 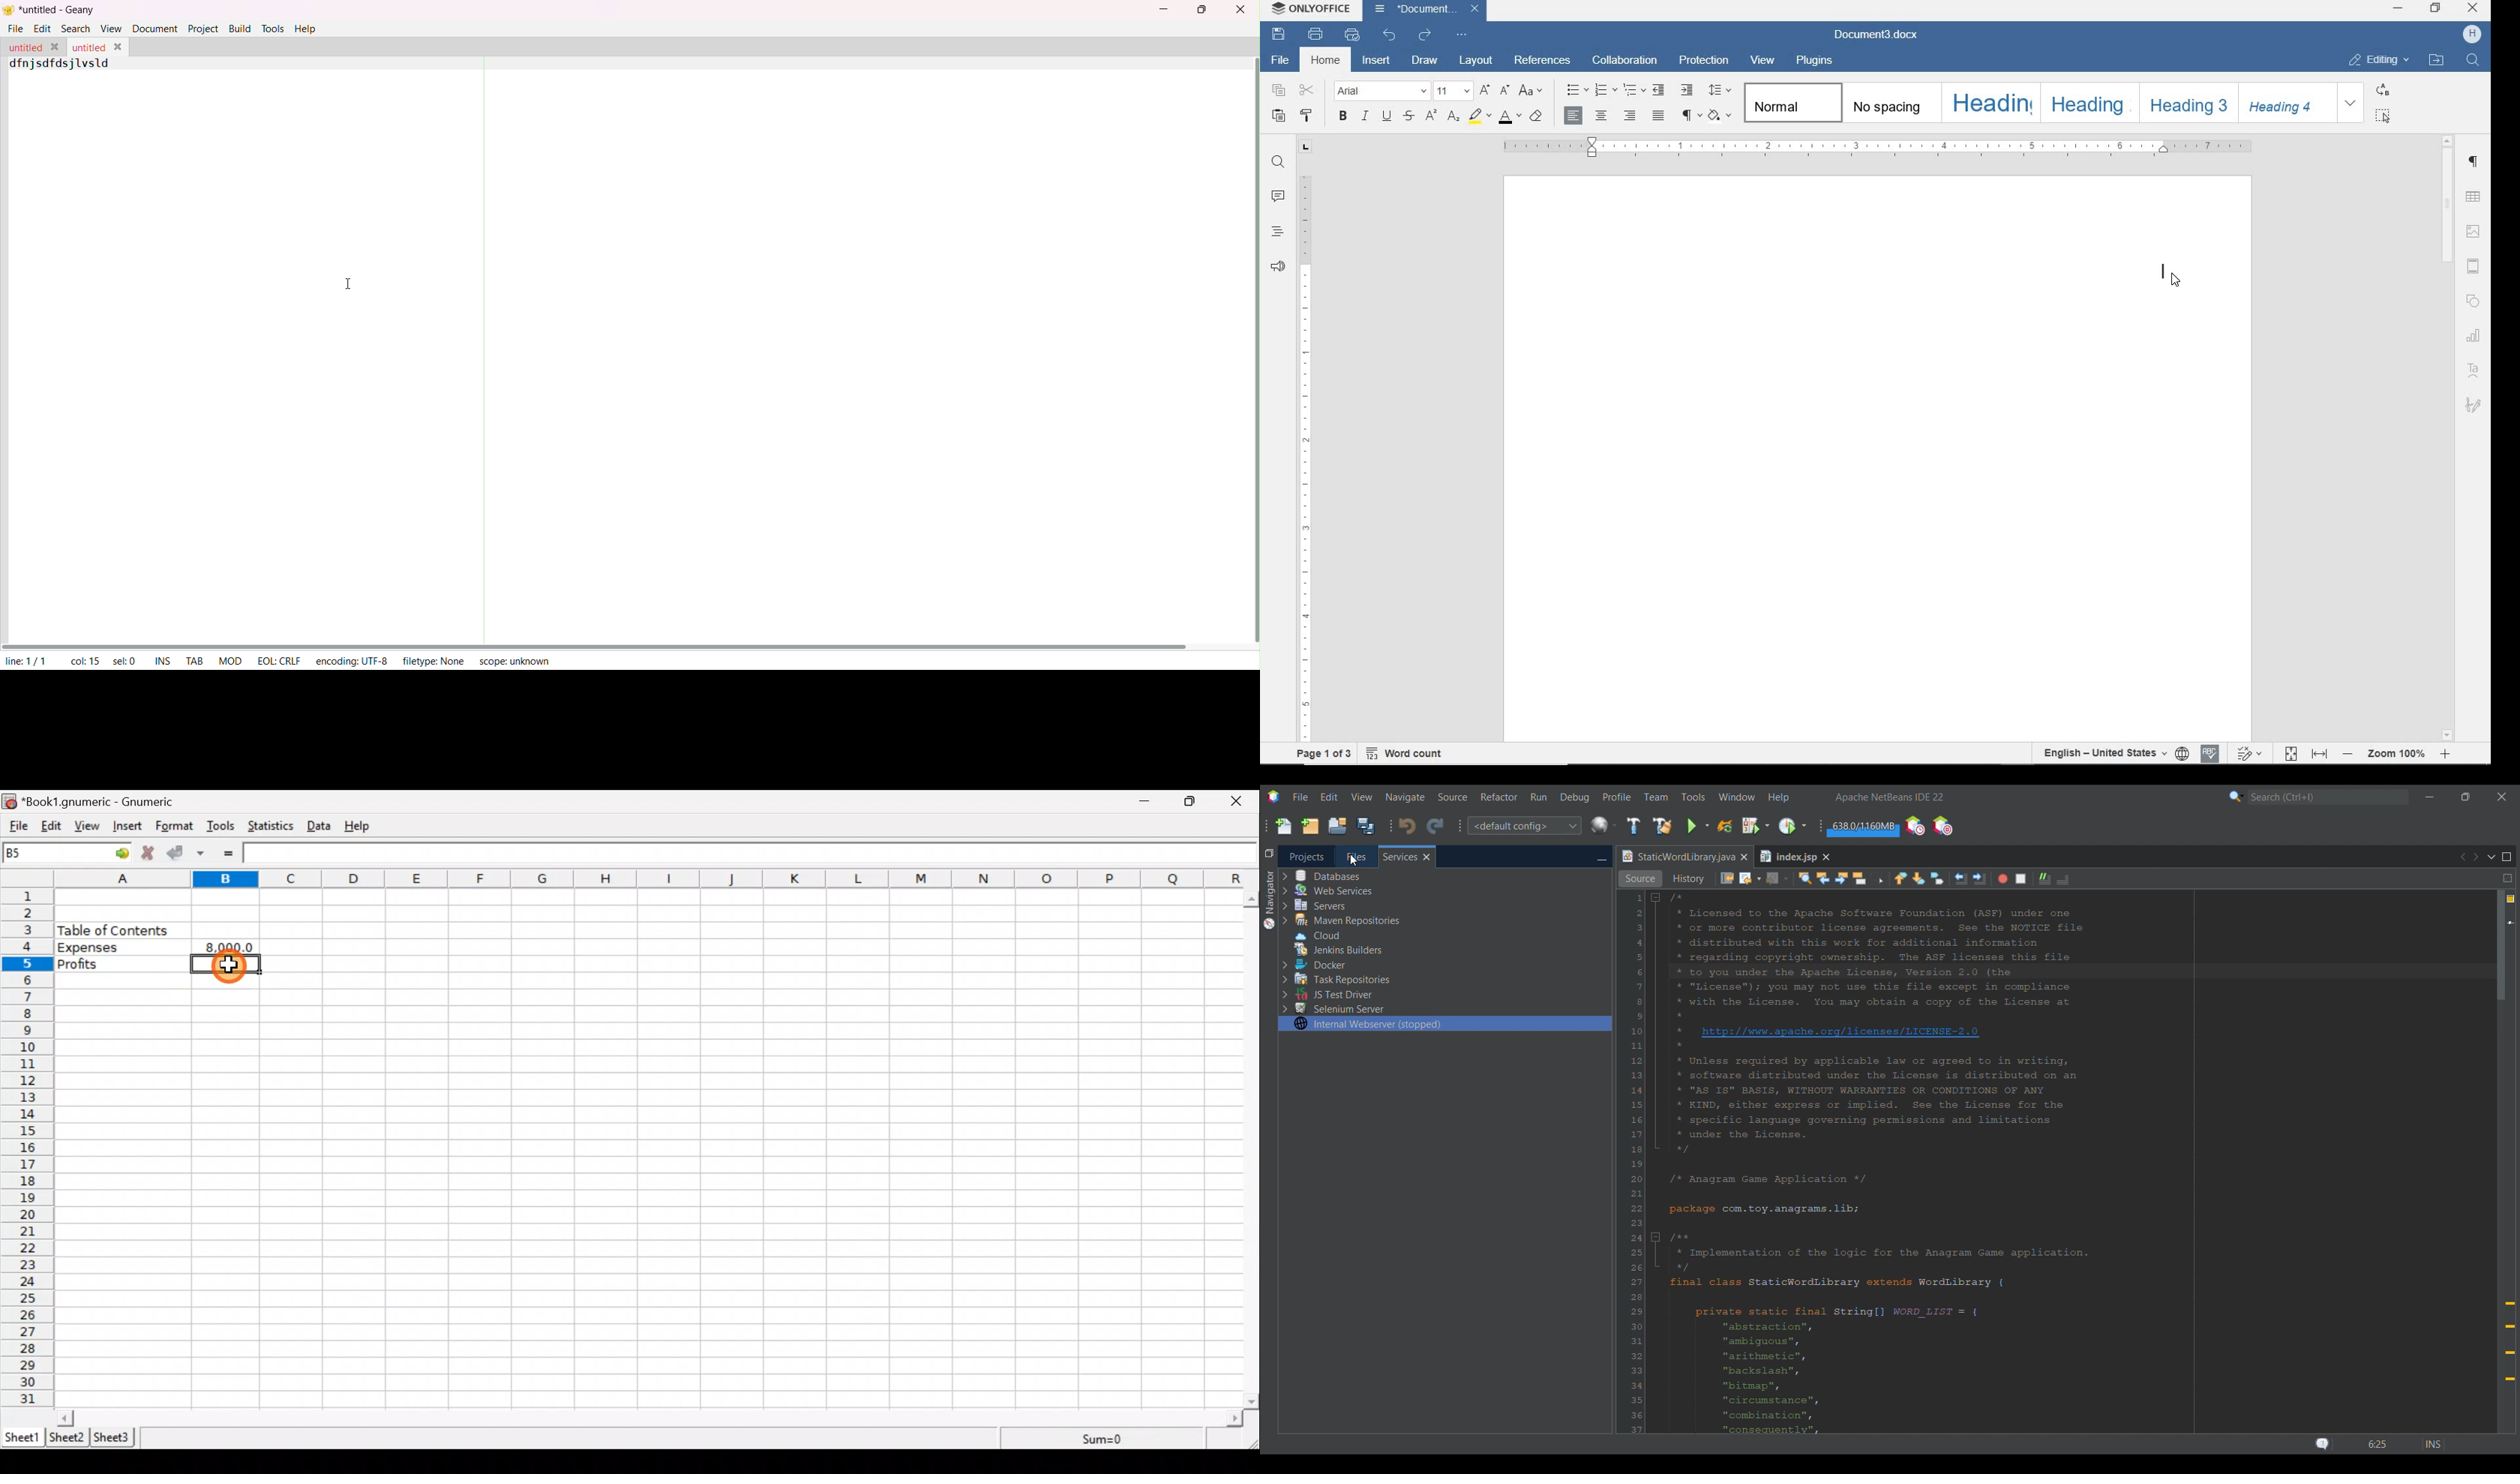 I want to click on Minimize, so click(x=1145, y=803).